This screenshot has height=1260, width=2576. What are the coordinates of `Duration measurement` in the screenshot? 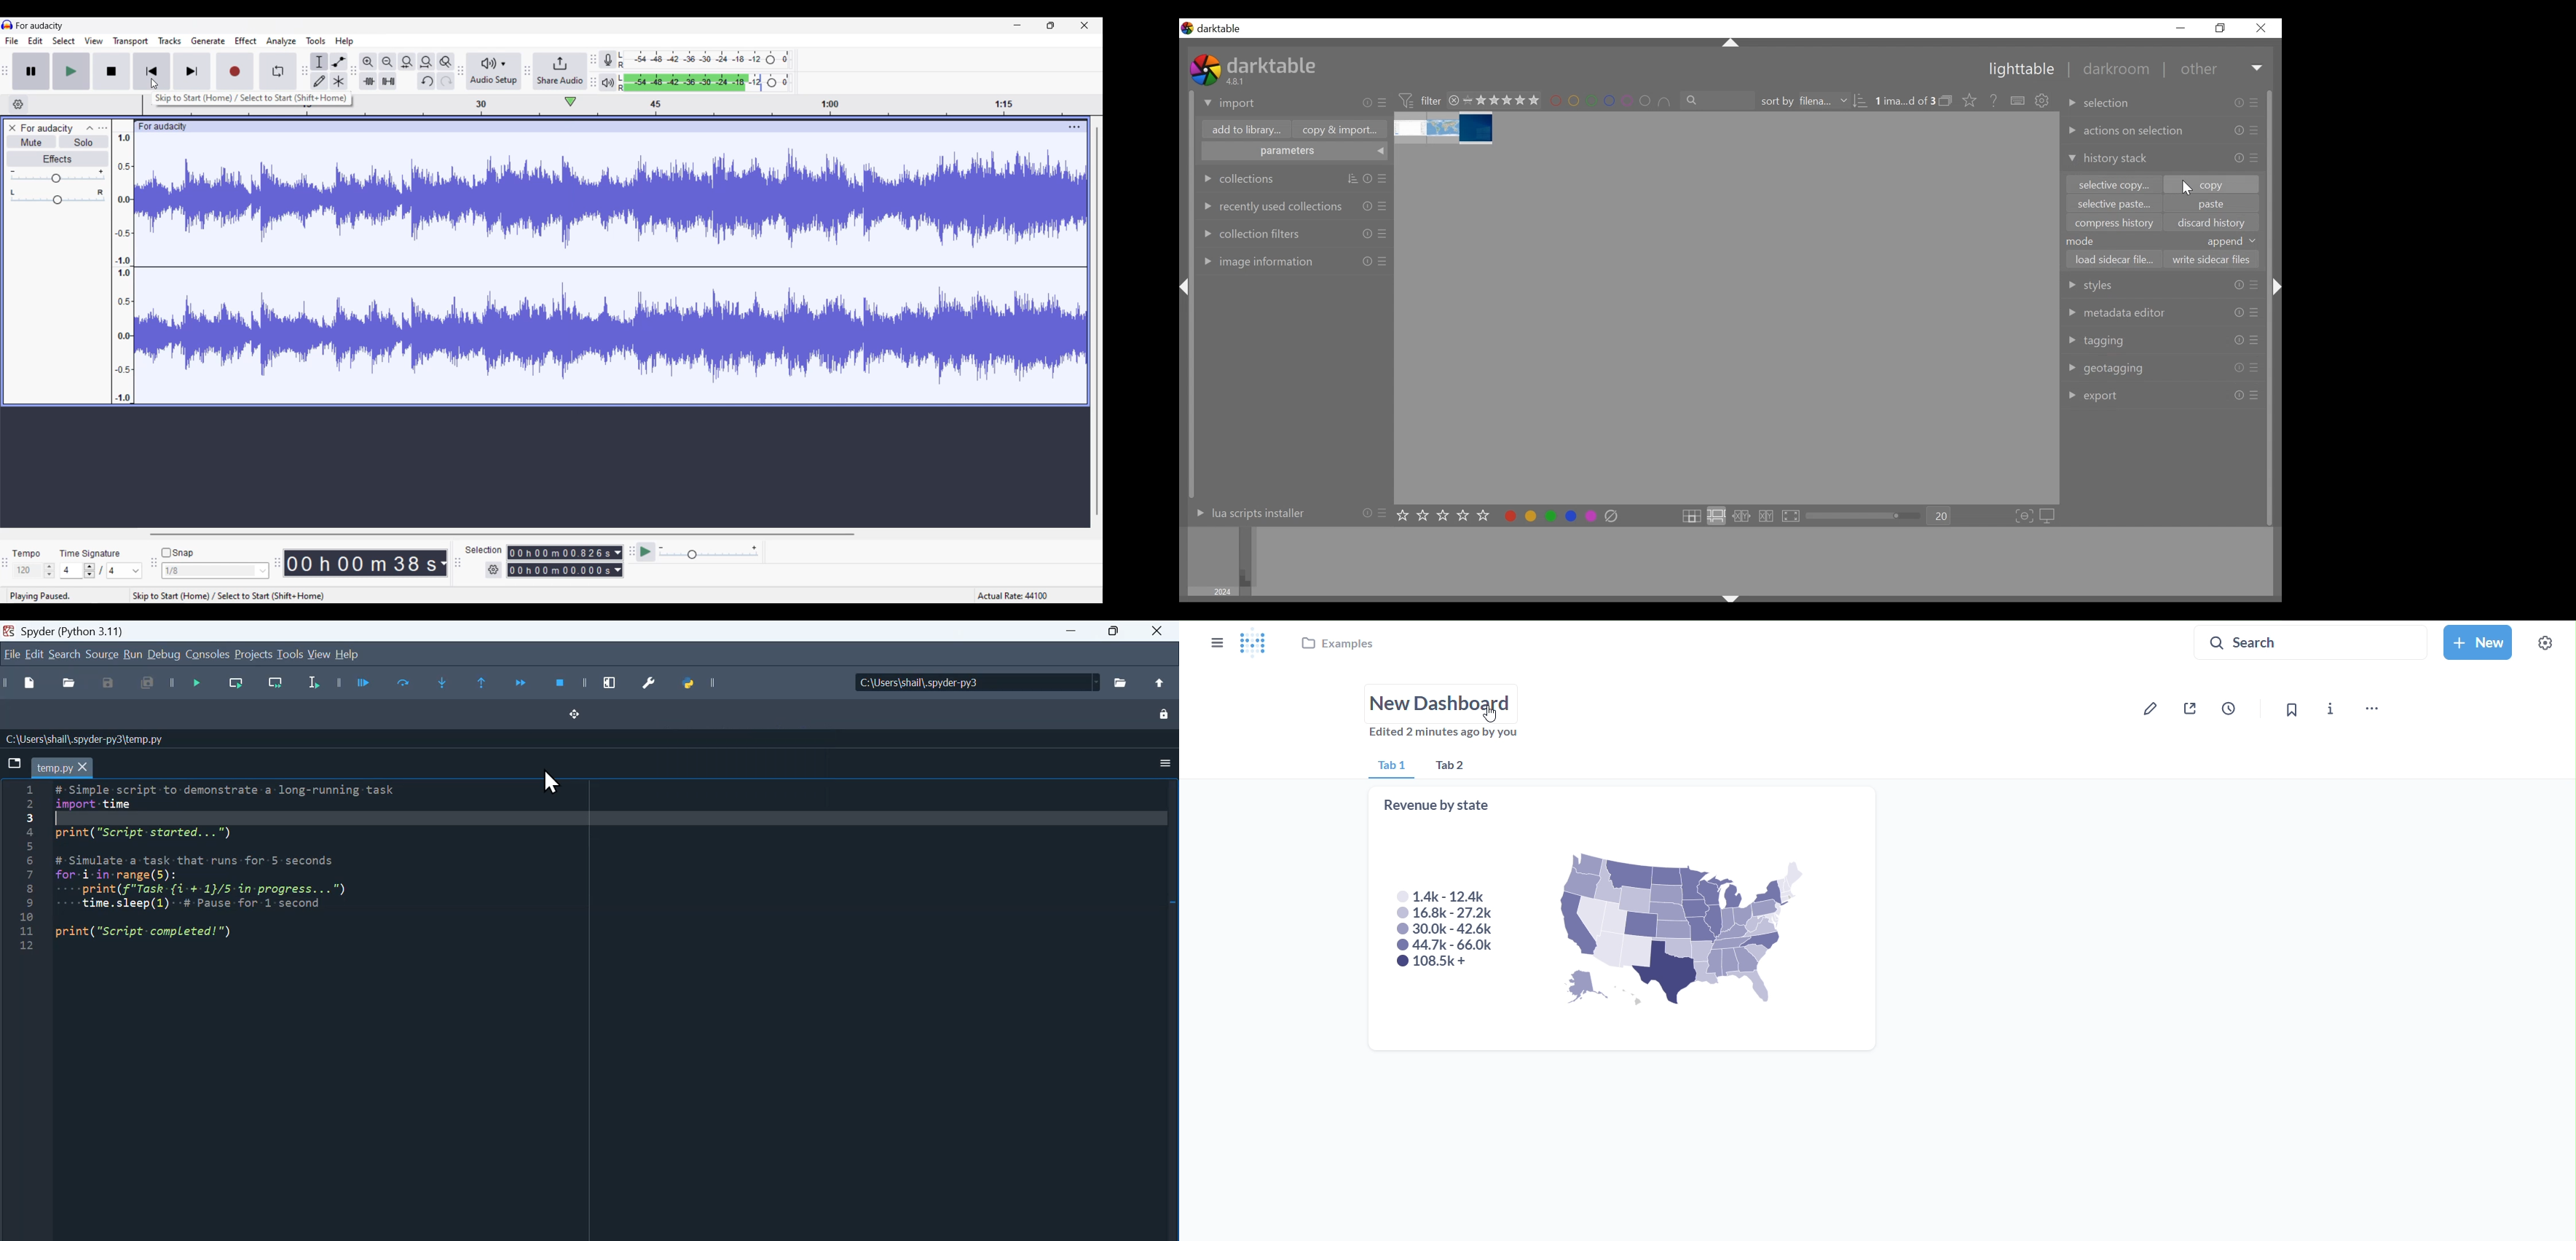 It's located at (618, 562).